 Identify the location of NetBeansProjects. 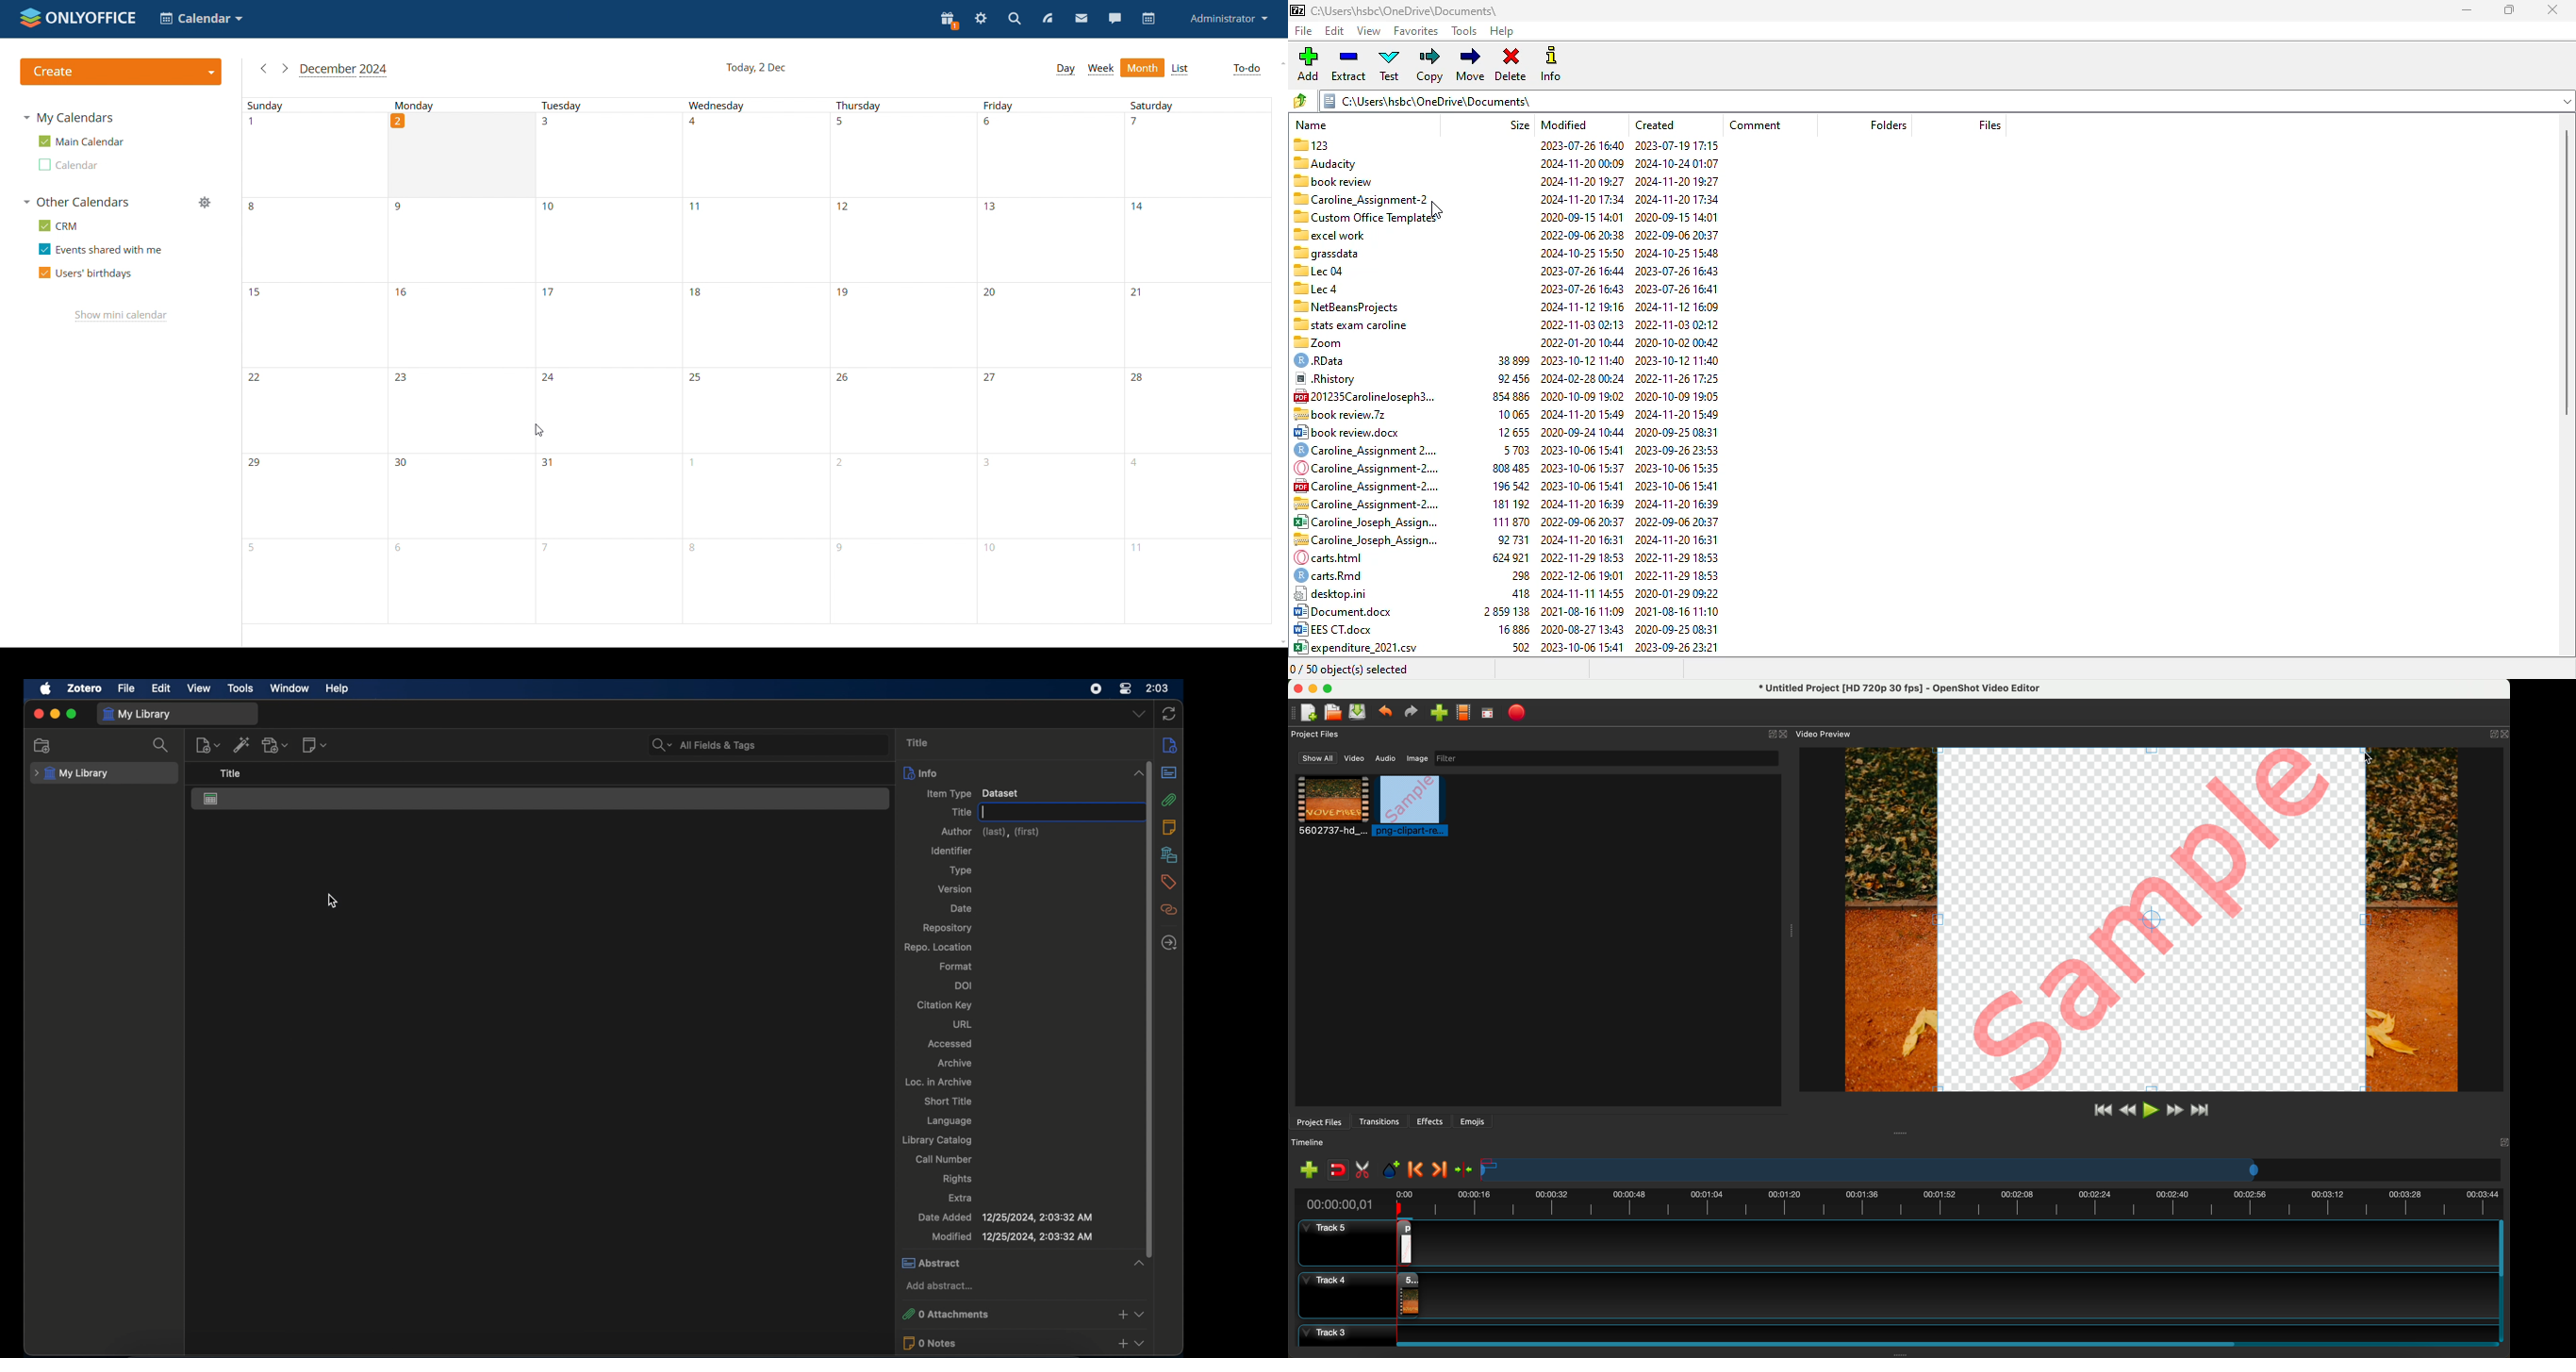
(1351, 306).